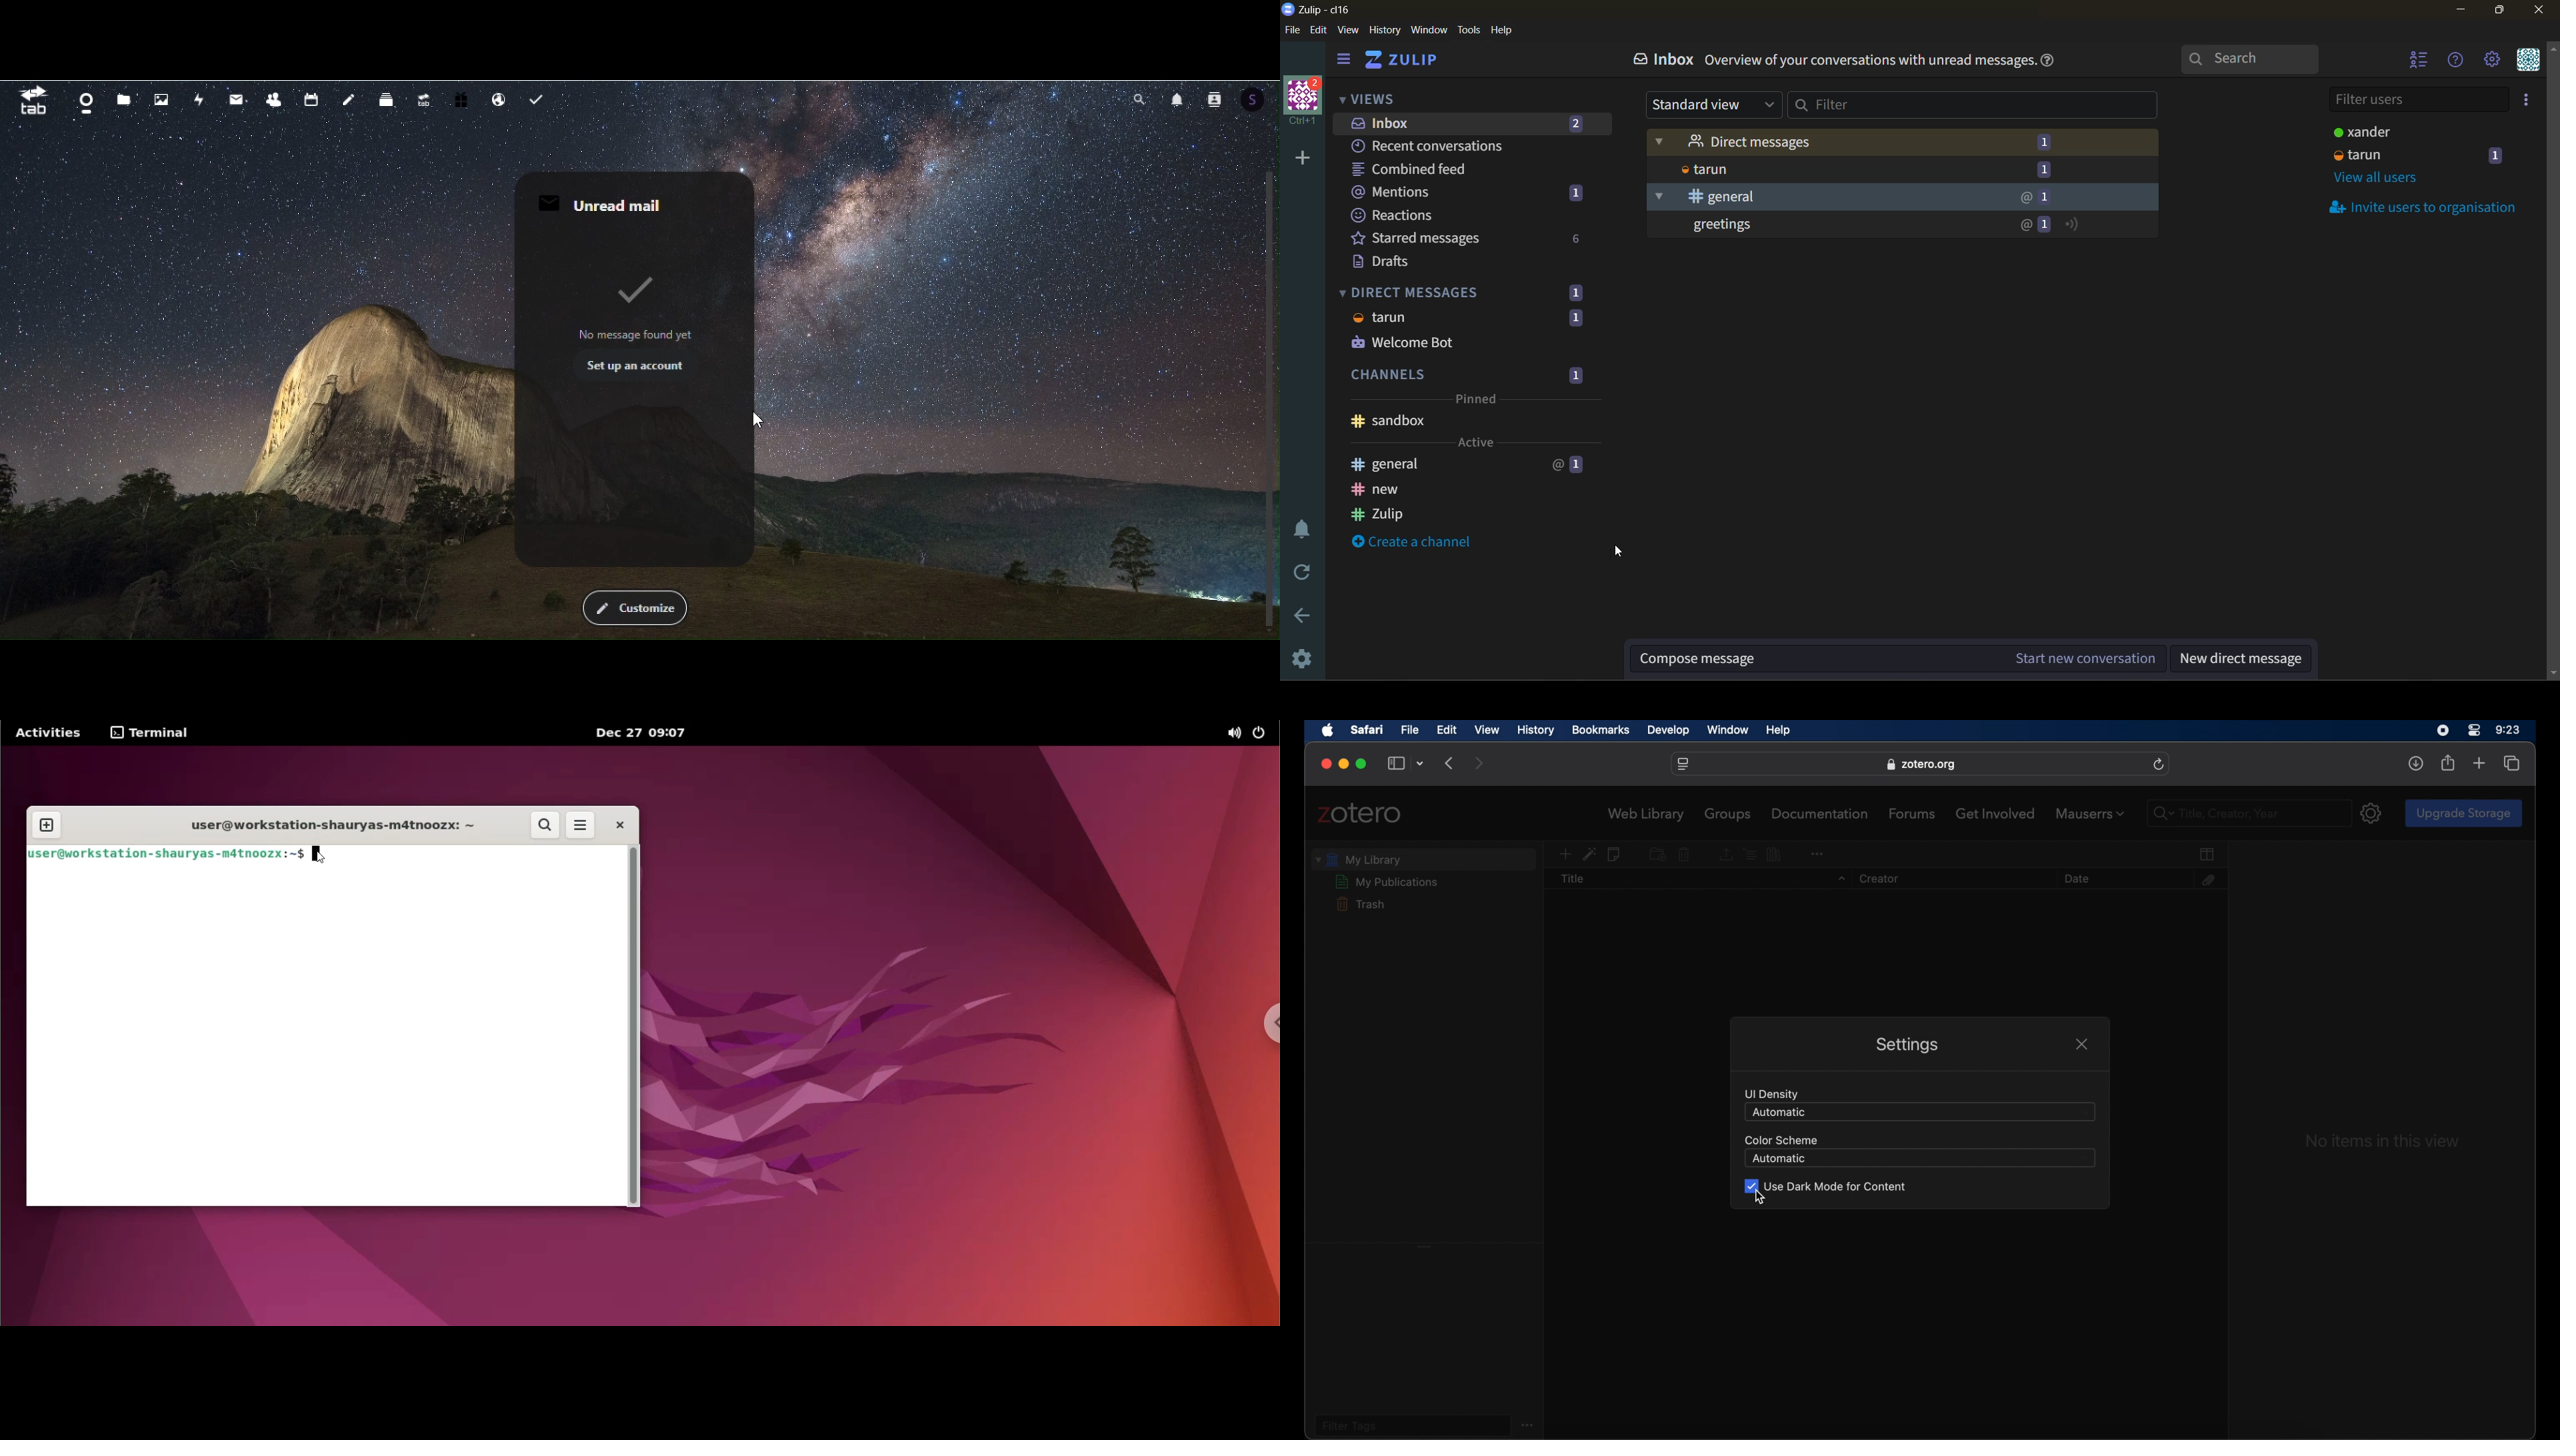 The width and height of the screenshot is (2576, 1456). What do you see at coordinates (1817, 852) in the screenshot?
I see `more options` at bounding box center [1817, 852].